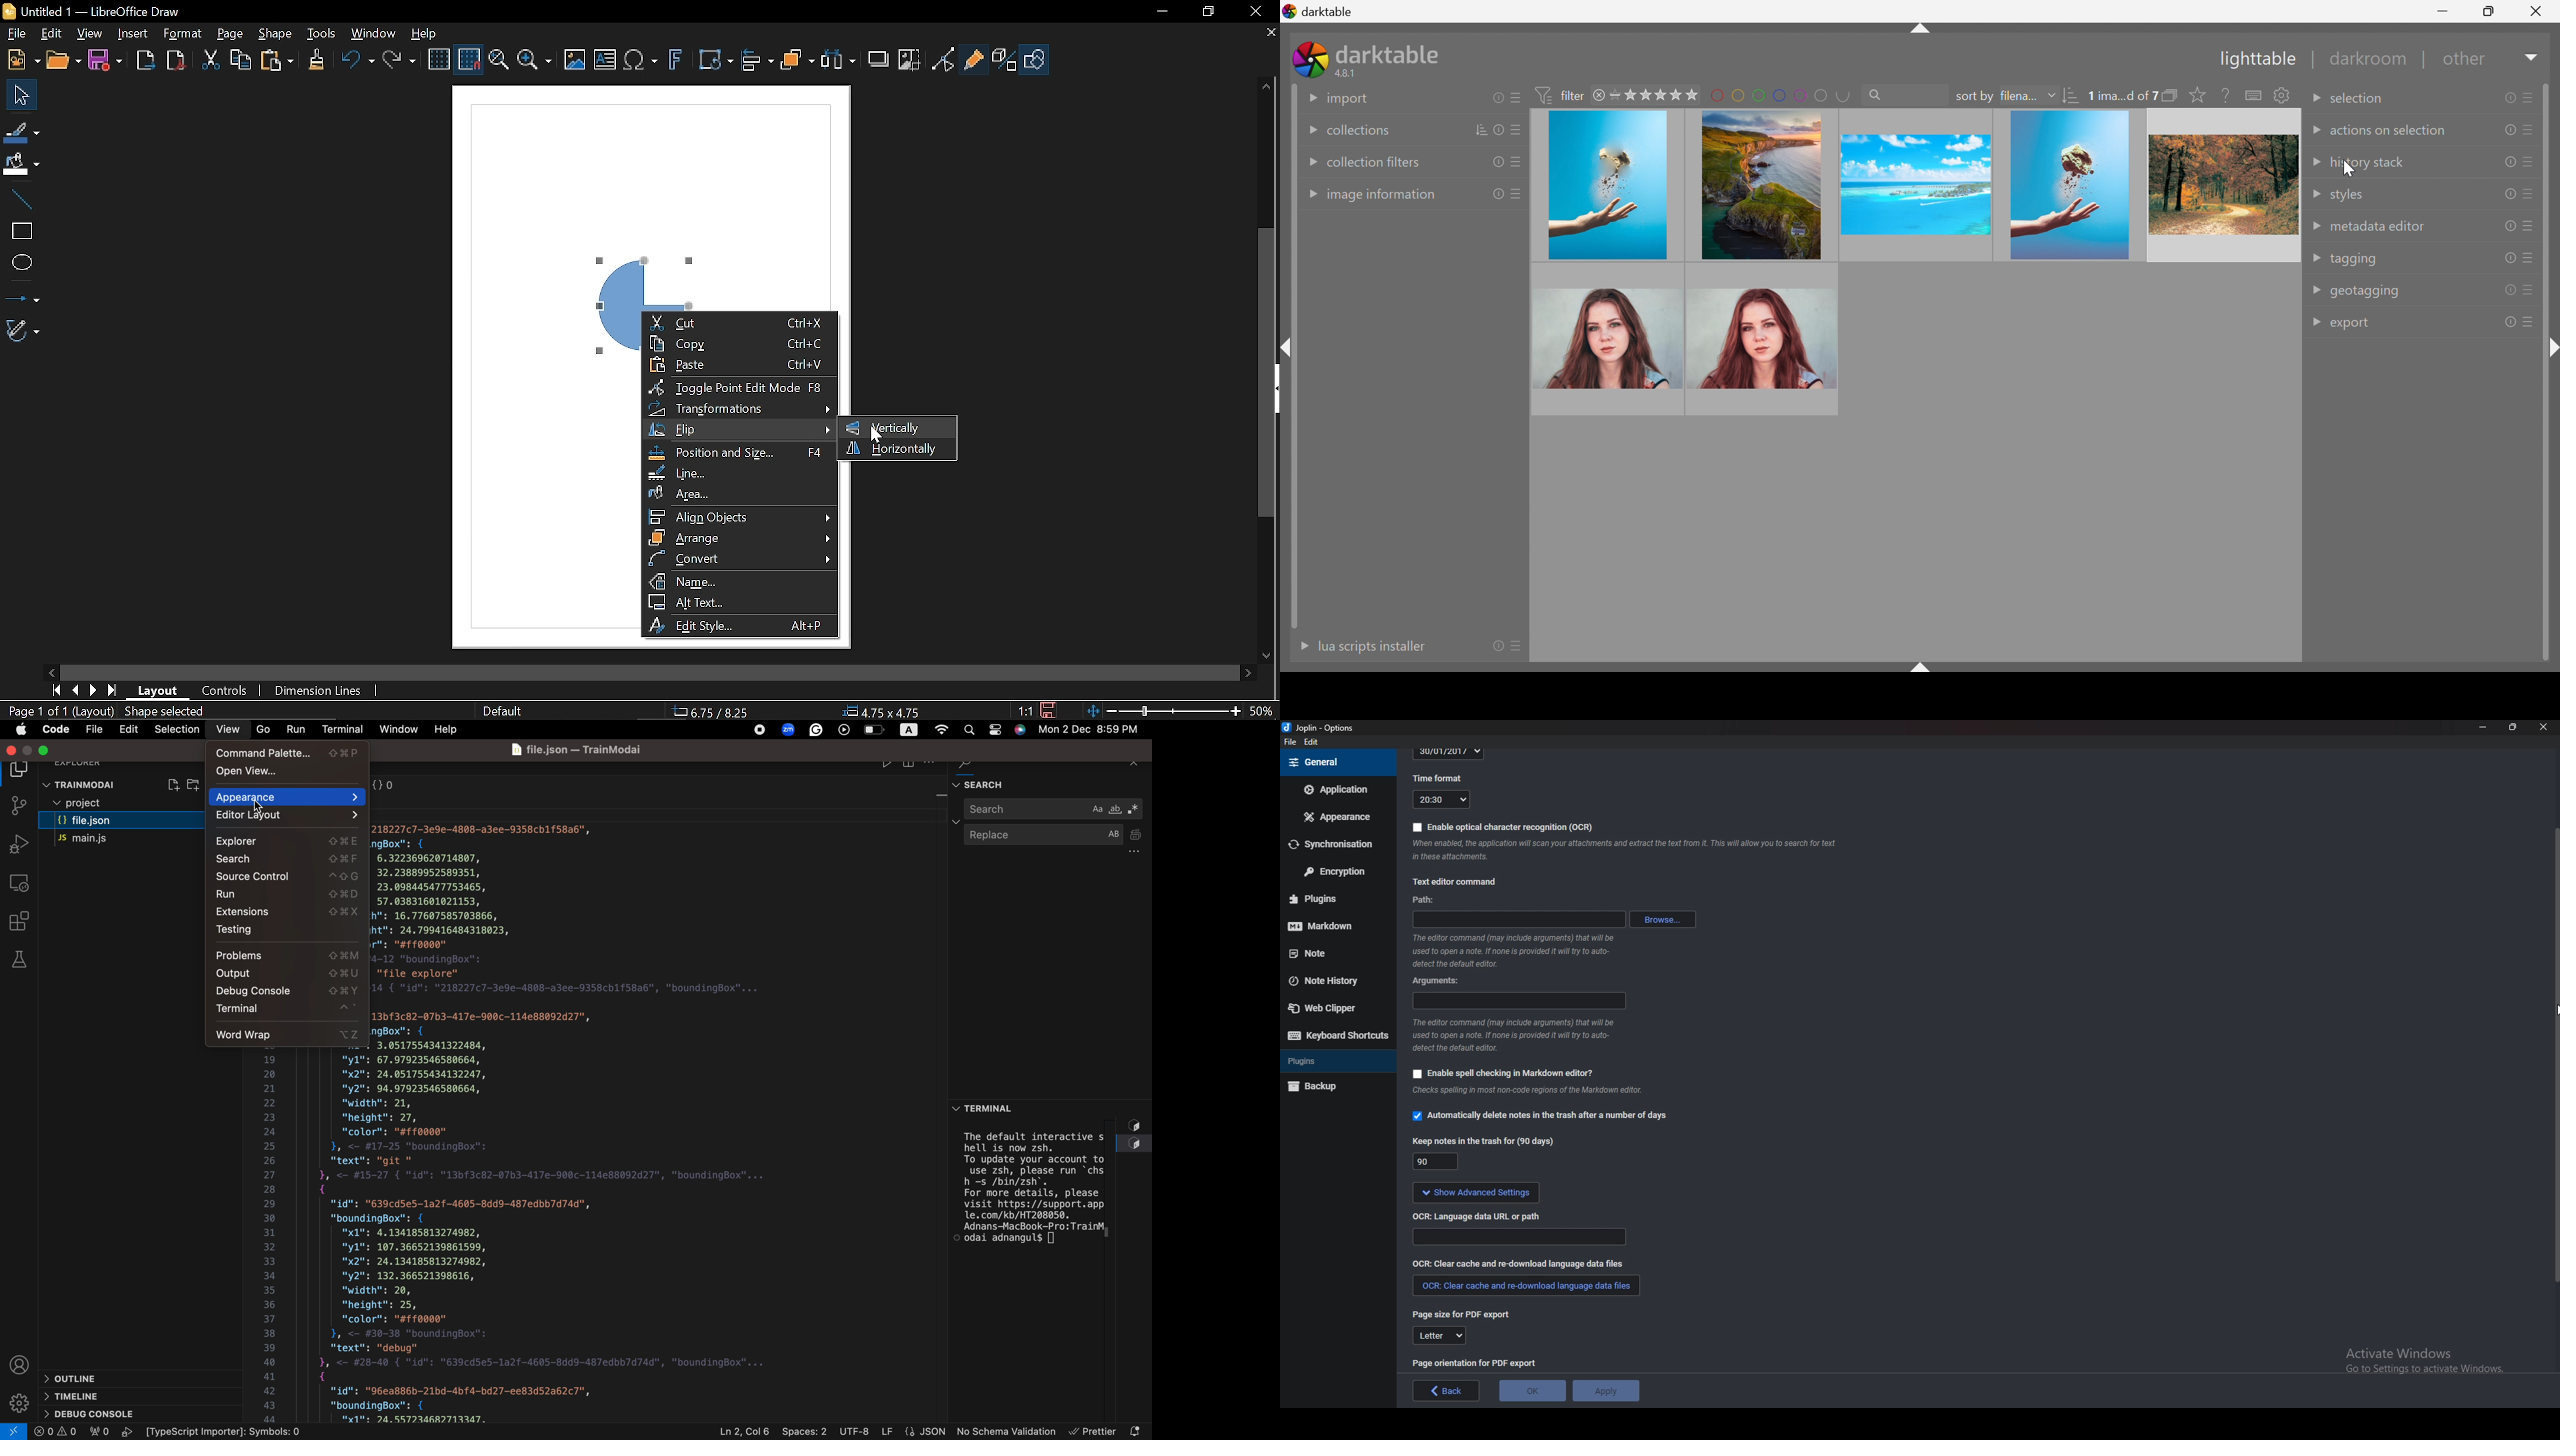  Describe the element at coordinates (2314, 321) in the screenshot. I see `Drop Down` at that location.